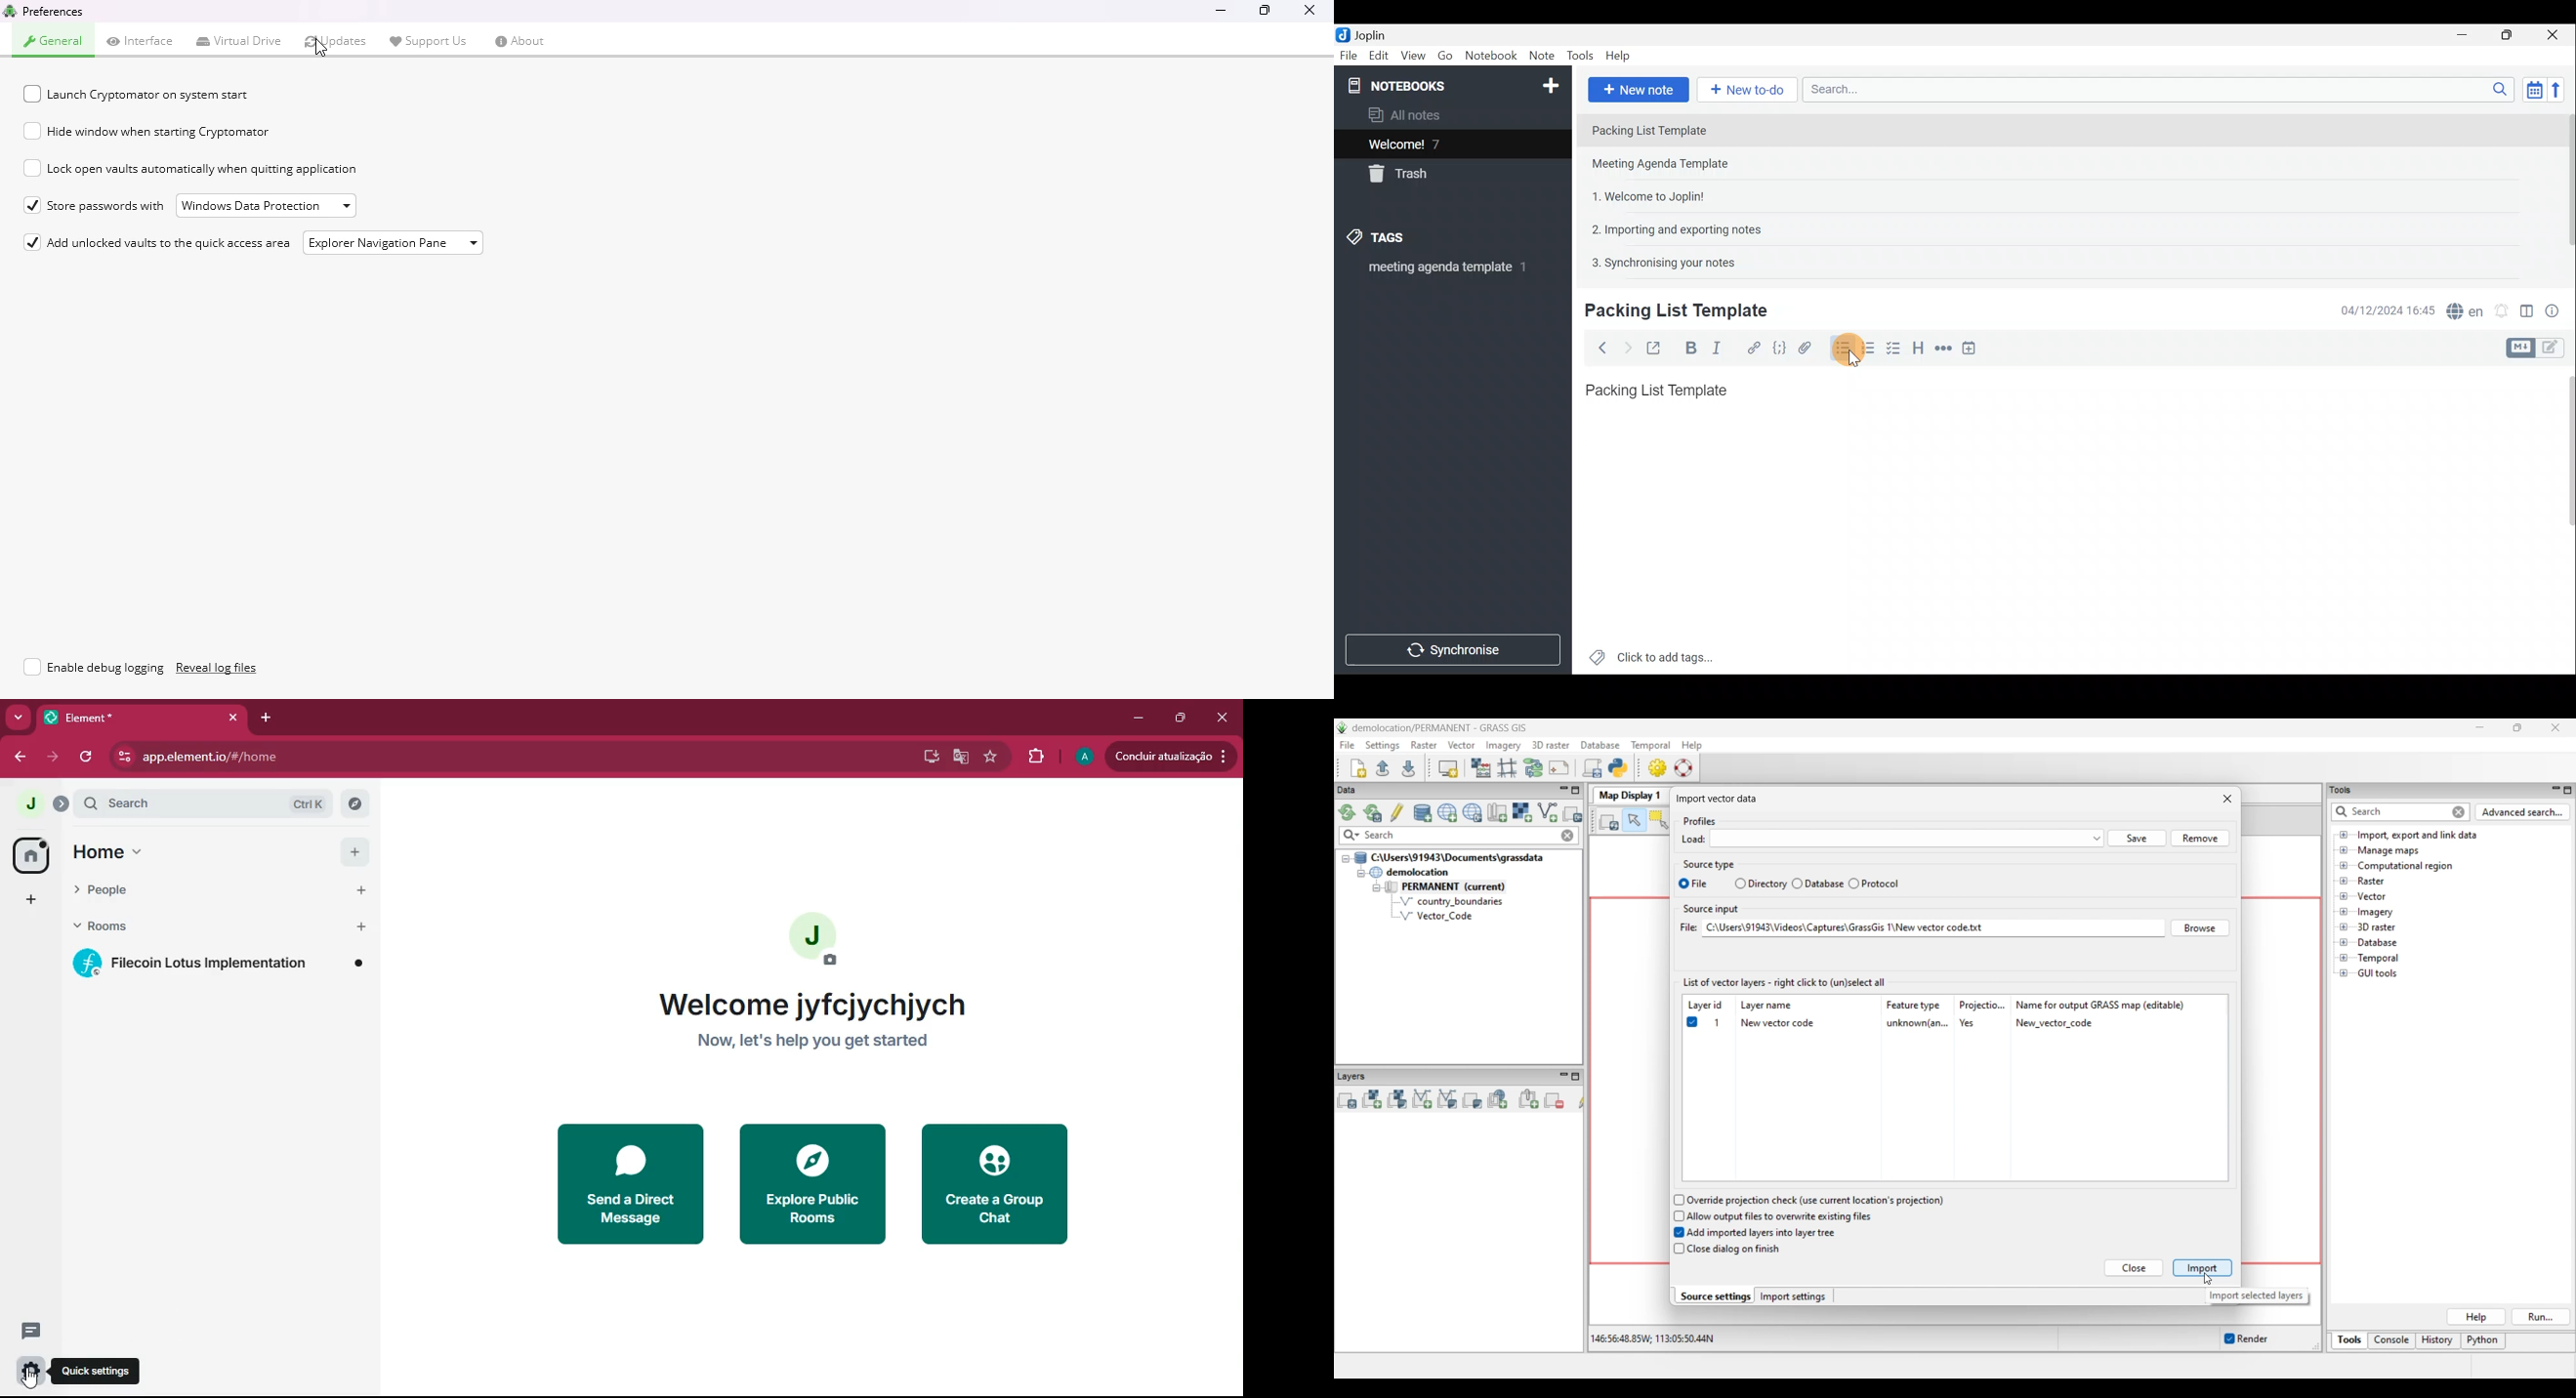 The height and width of the screenshot is (1400, 2576). What do you see at coordinates (1638, 88) in the screenshot?
I see `New note` at bounding box center [1638, 88].